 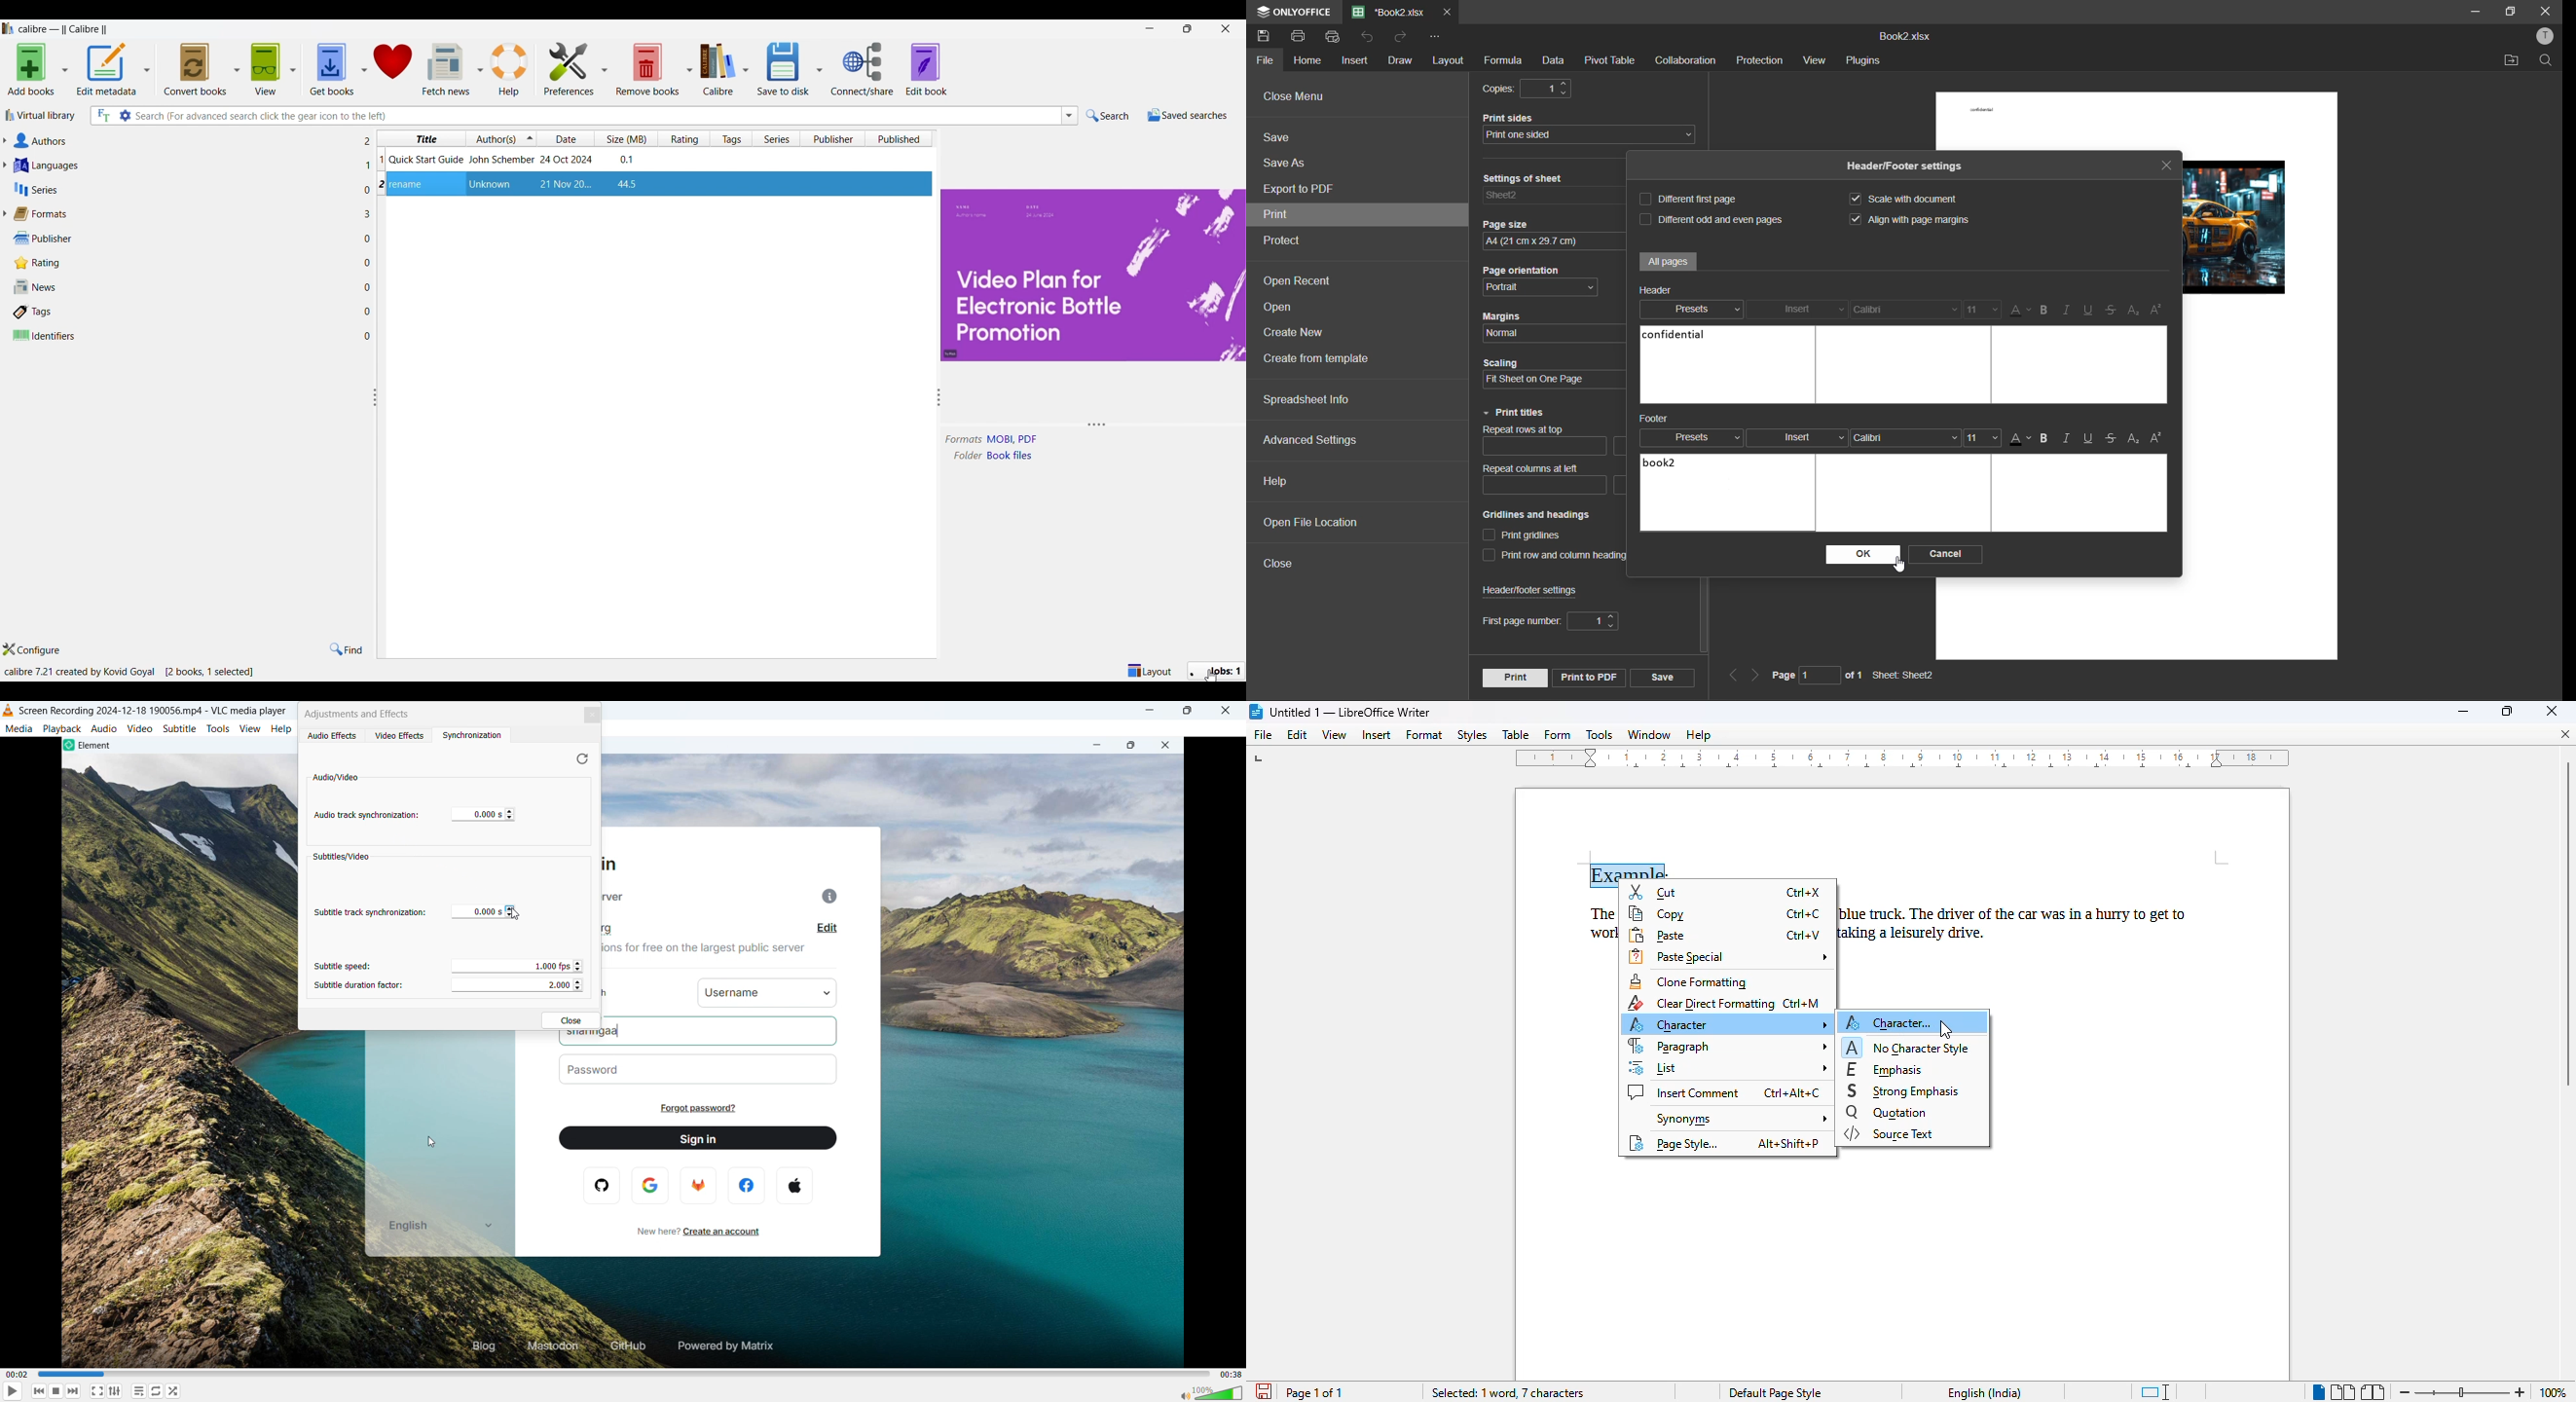 I want to click on Series column, so click(x=776, y=138).